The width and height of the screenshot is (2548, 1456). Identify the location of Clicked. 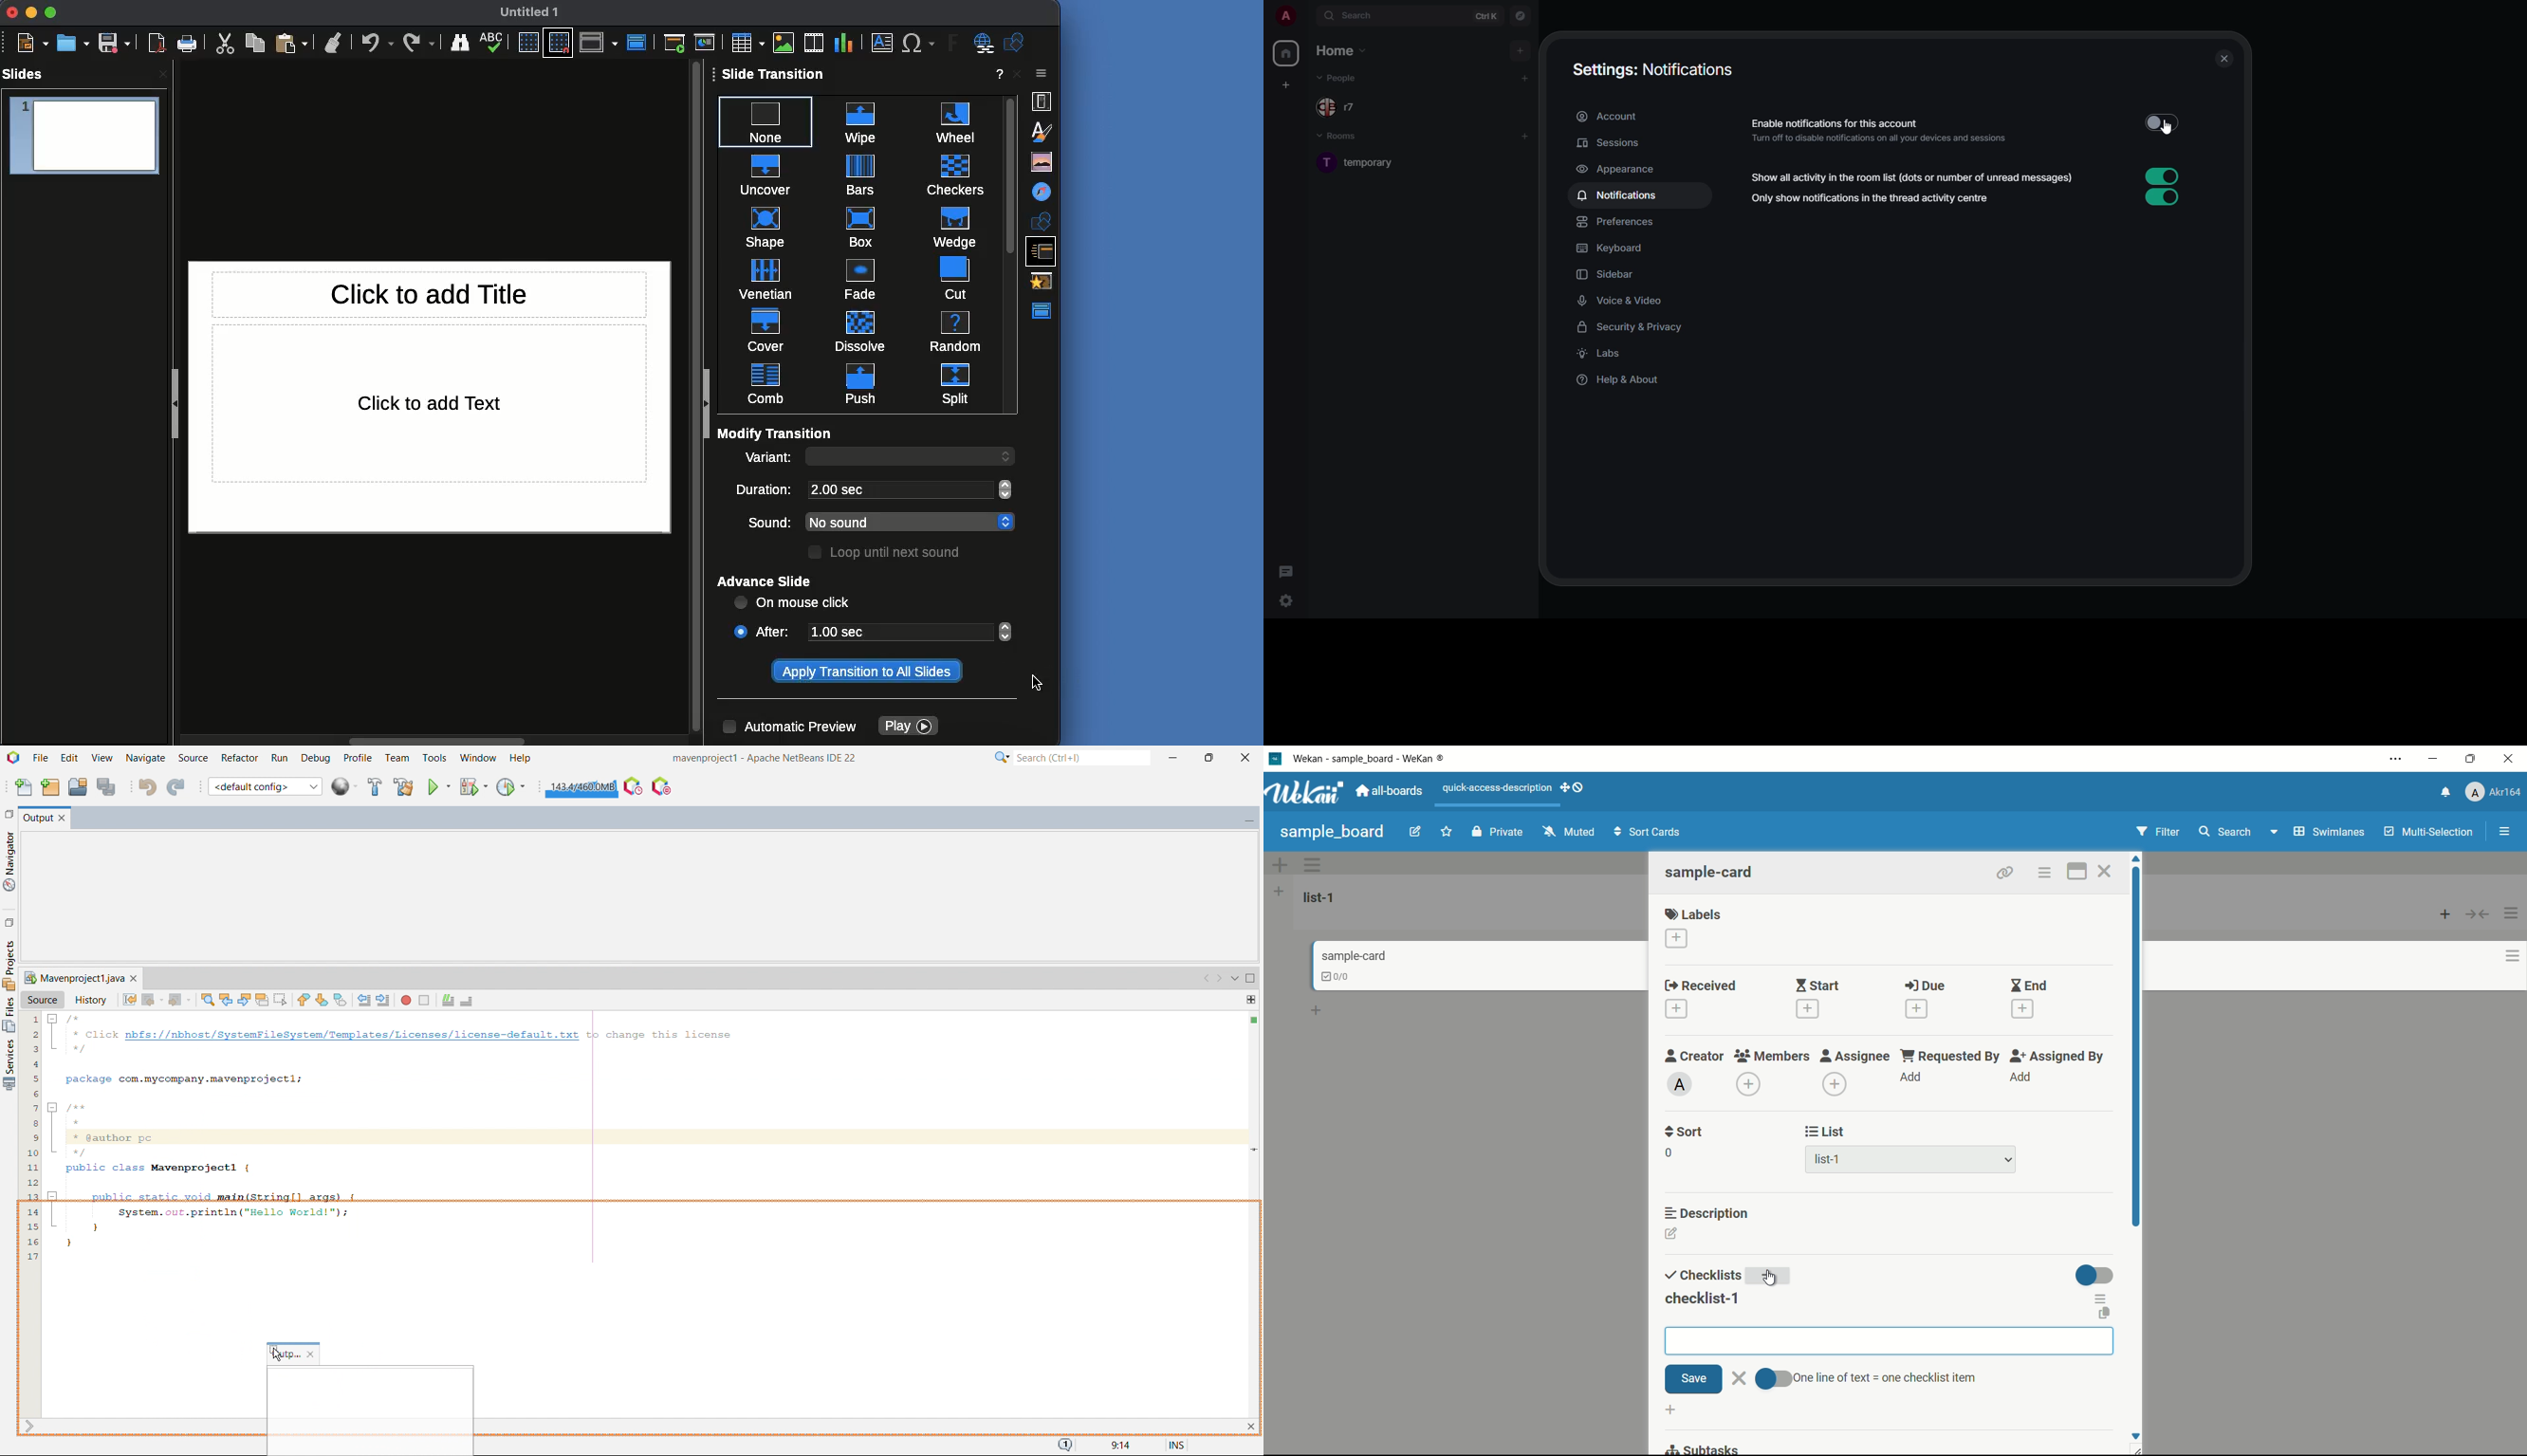
(740, 631).